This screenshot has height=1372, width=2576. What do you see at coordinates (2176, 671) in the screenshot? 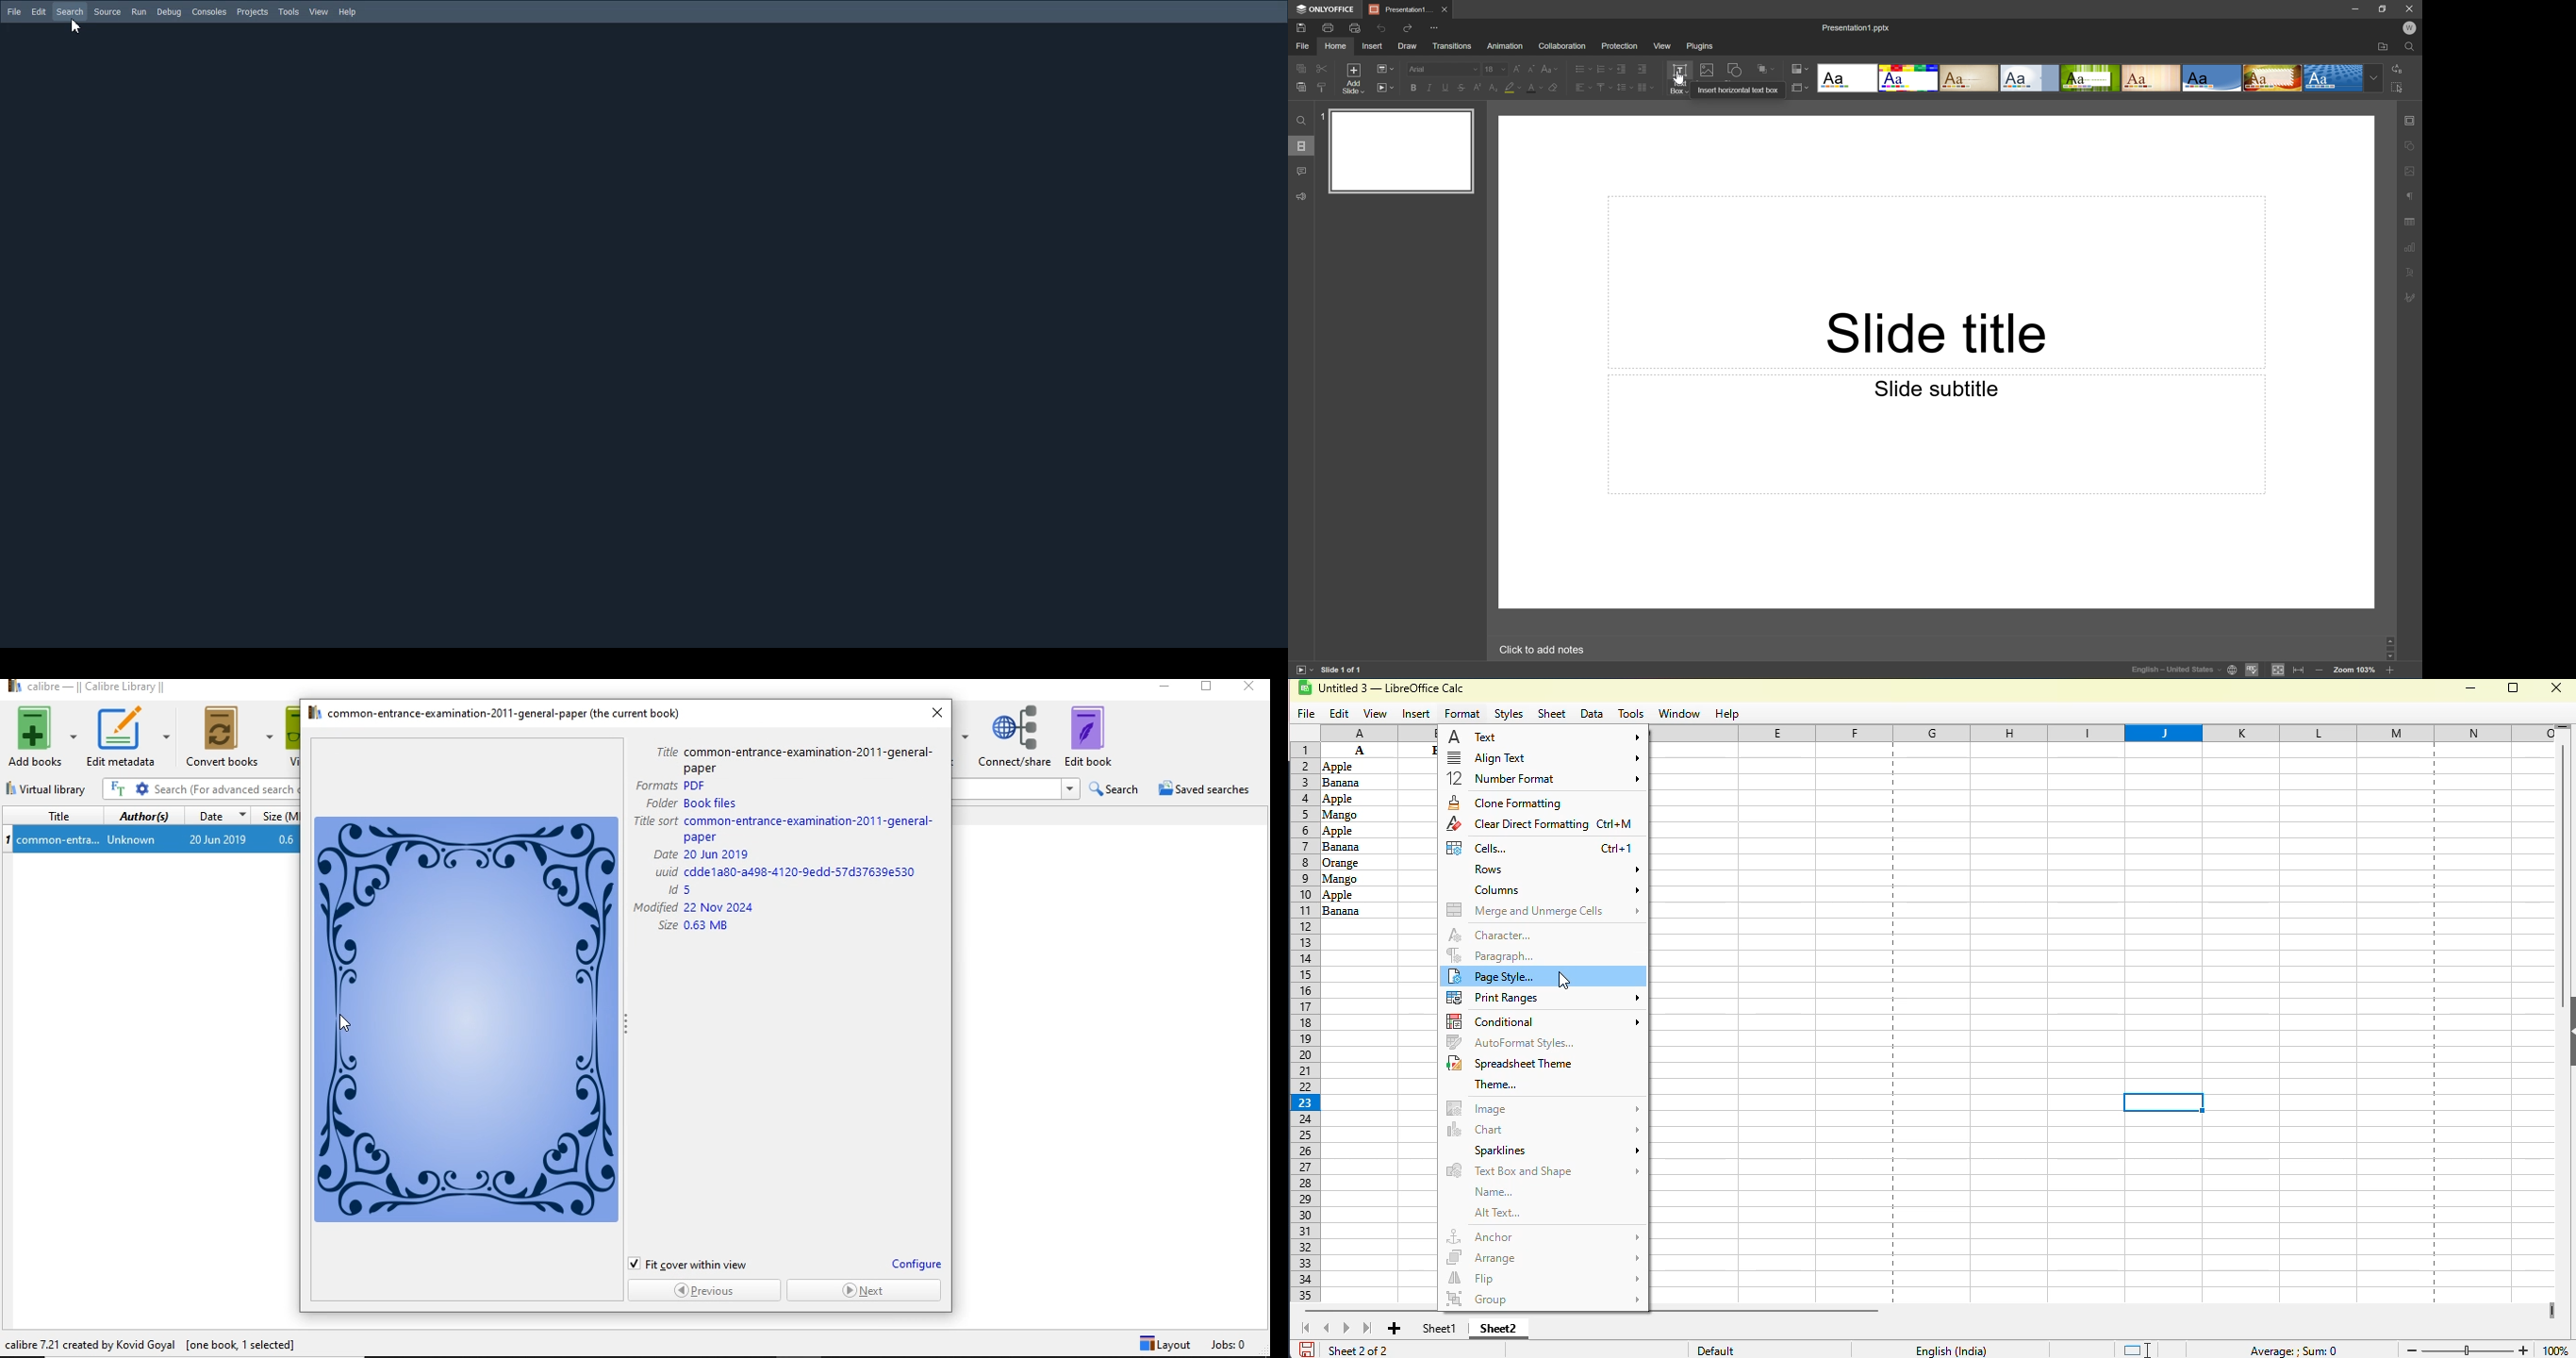
I see `English - United States` at bounding box center [2176, 671].